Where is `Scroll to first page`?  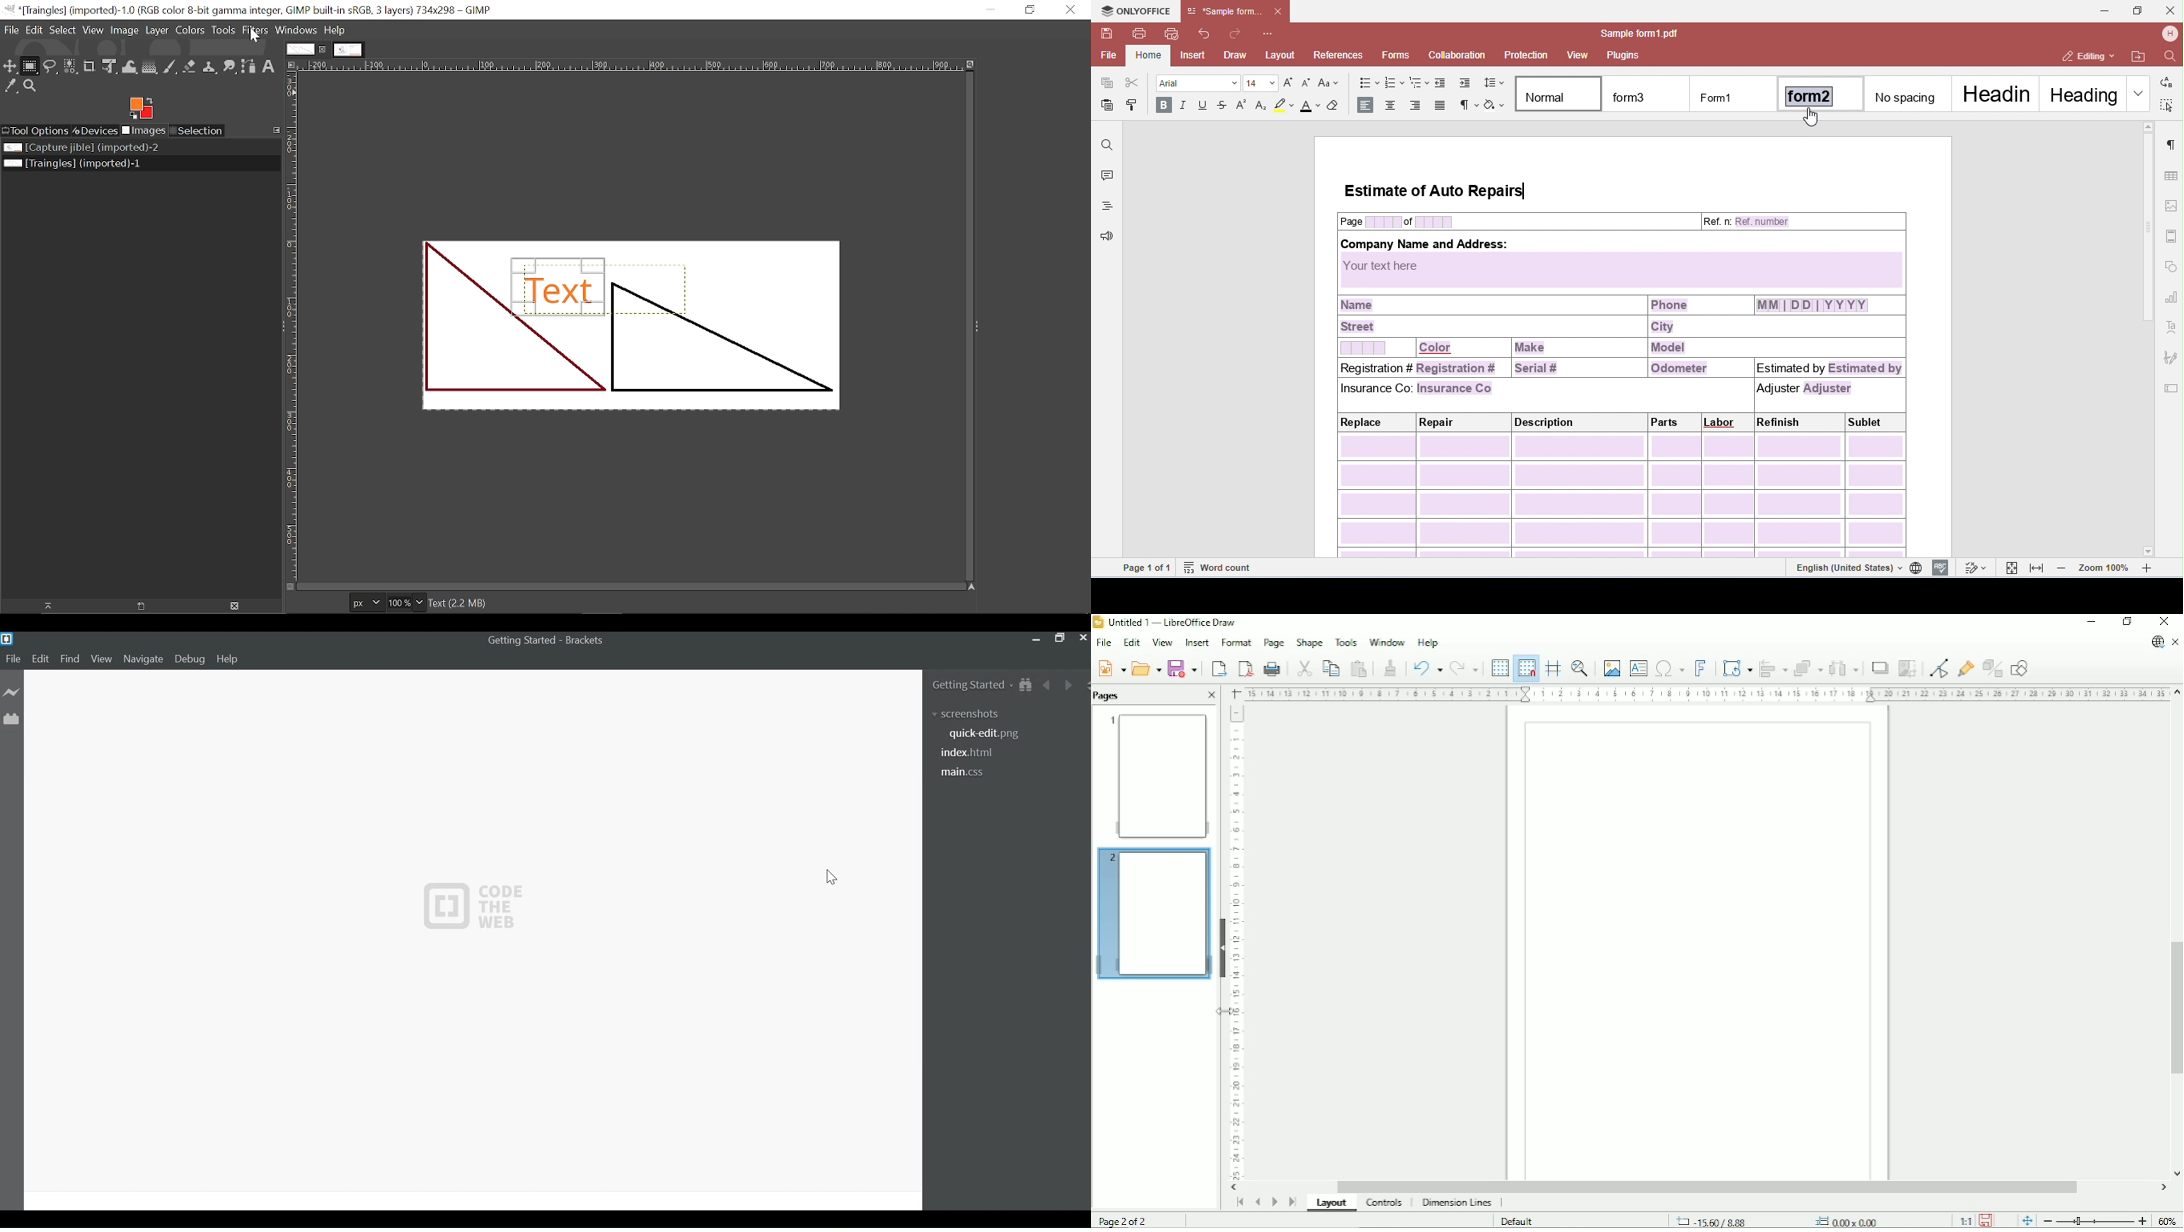 Scroll to first page is located at coordinates (1239, 1202).